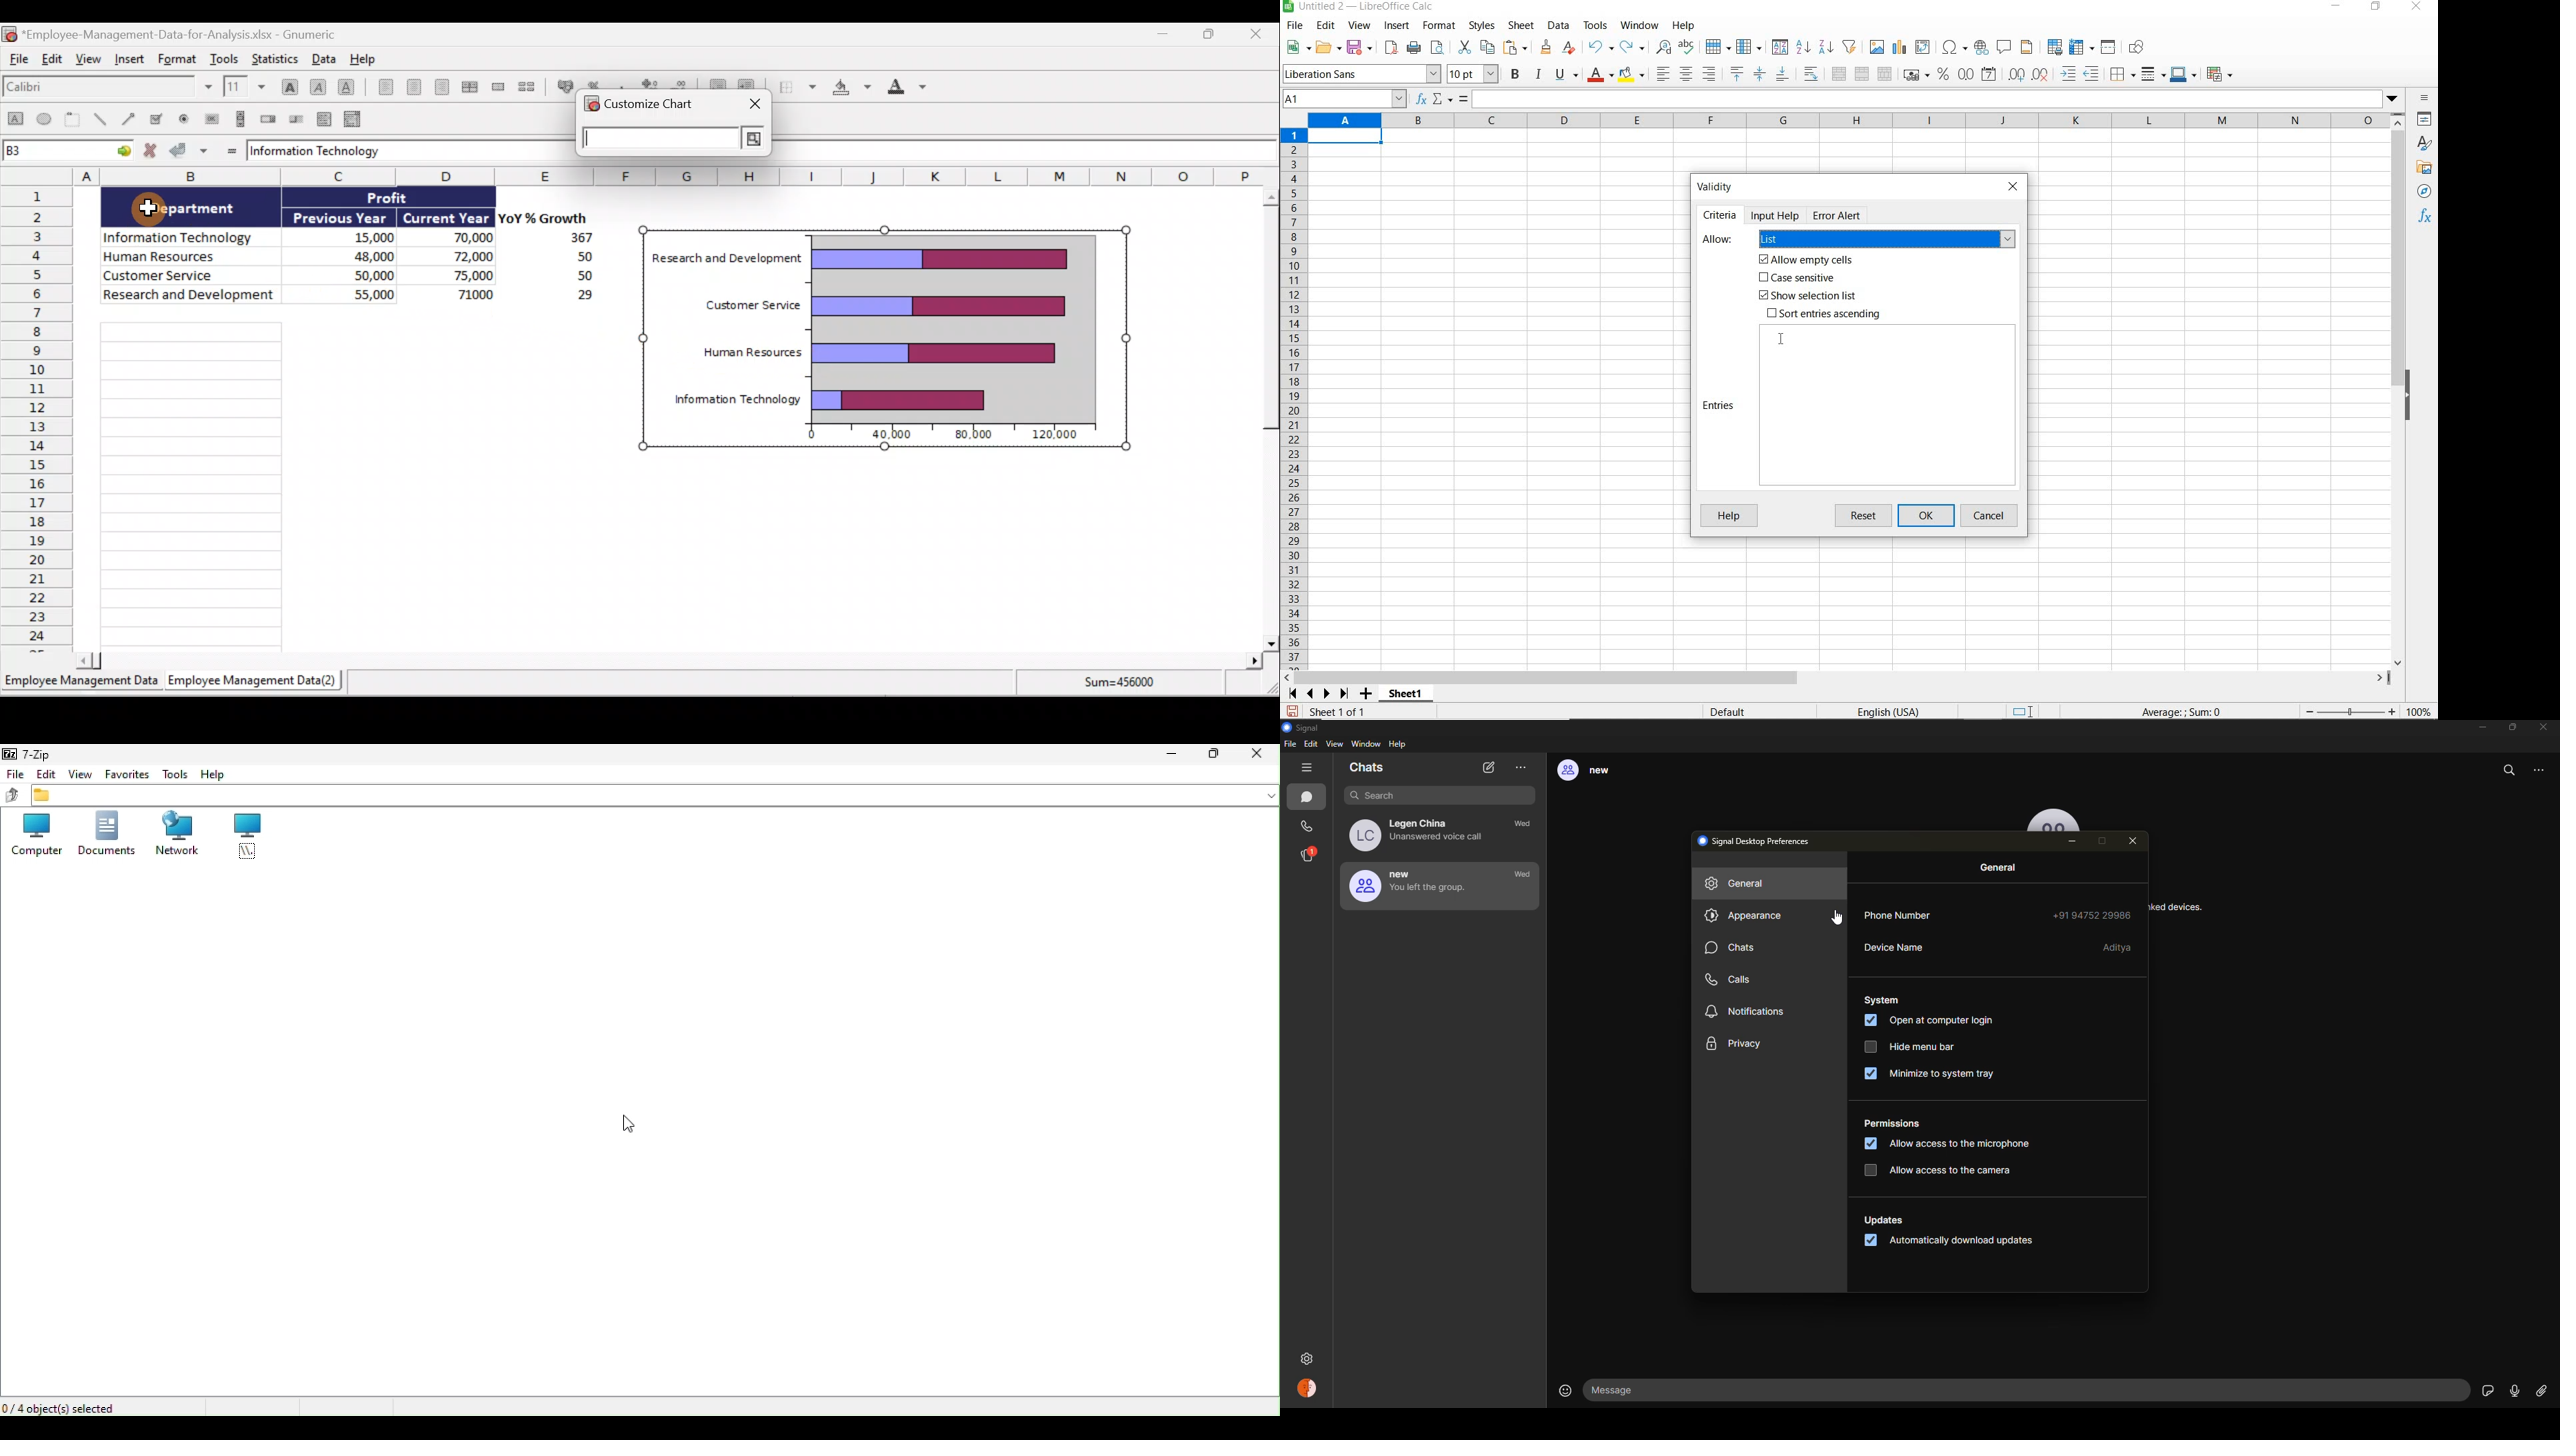  Describe the element at coordinates (1463, 100) in the screenshot. I see `formula` at that location.